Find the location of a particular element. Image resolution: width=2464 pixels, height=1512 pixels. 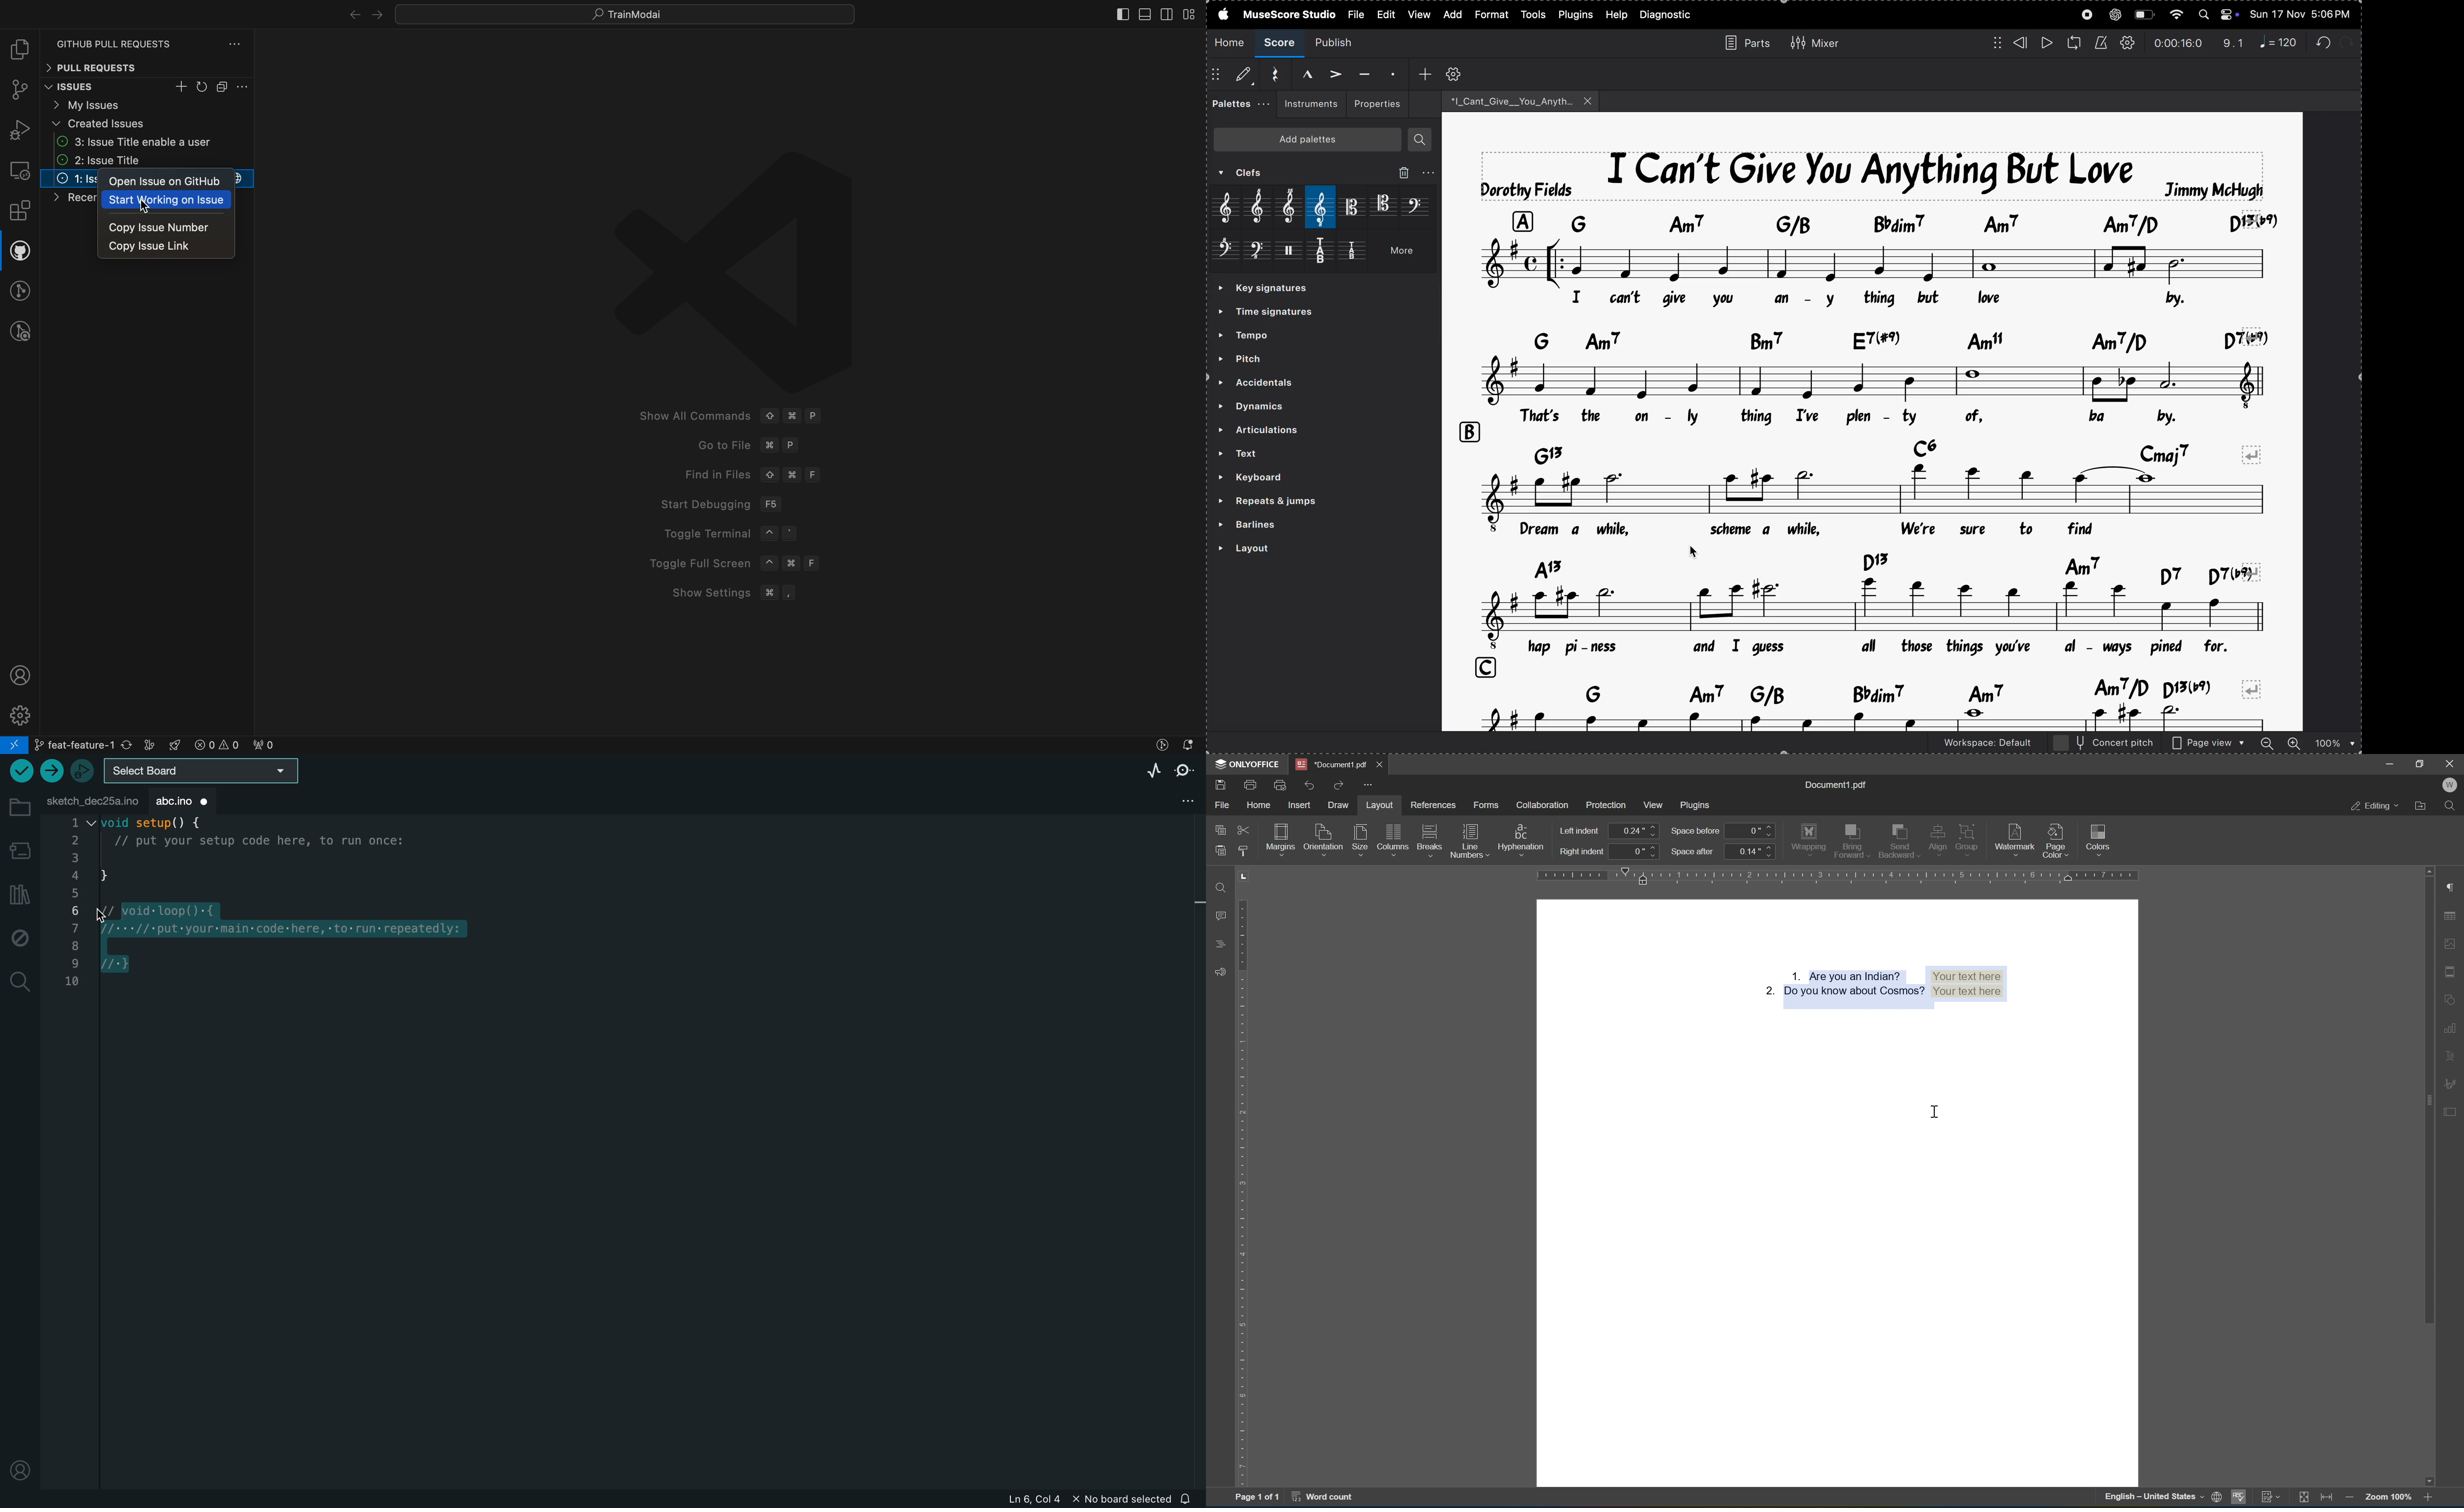

Form fields is located at coordinates (1880, 984).